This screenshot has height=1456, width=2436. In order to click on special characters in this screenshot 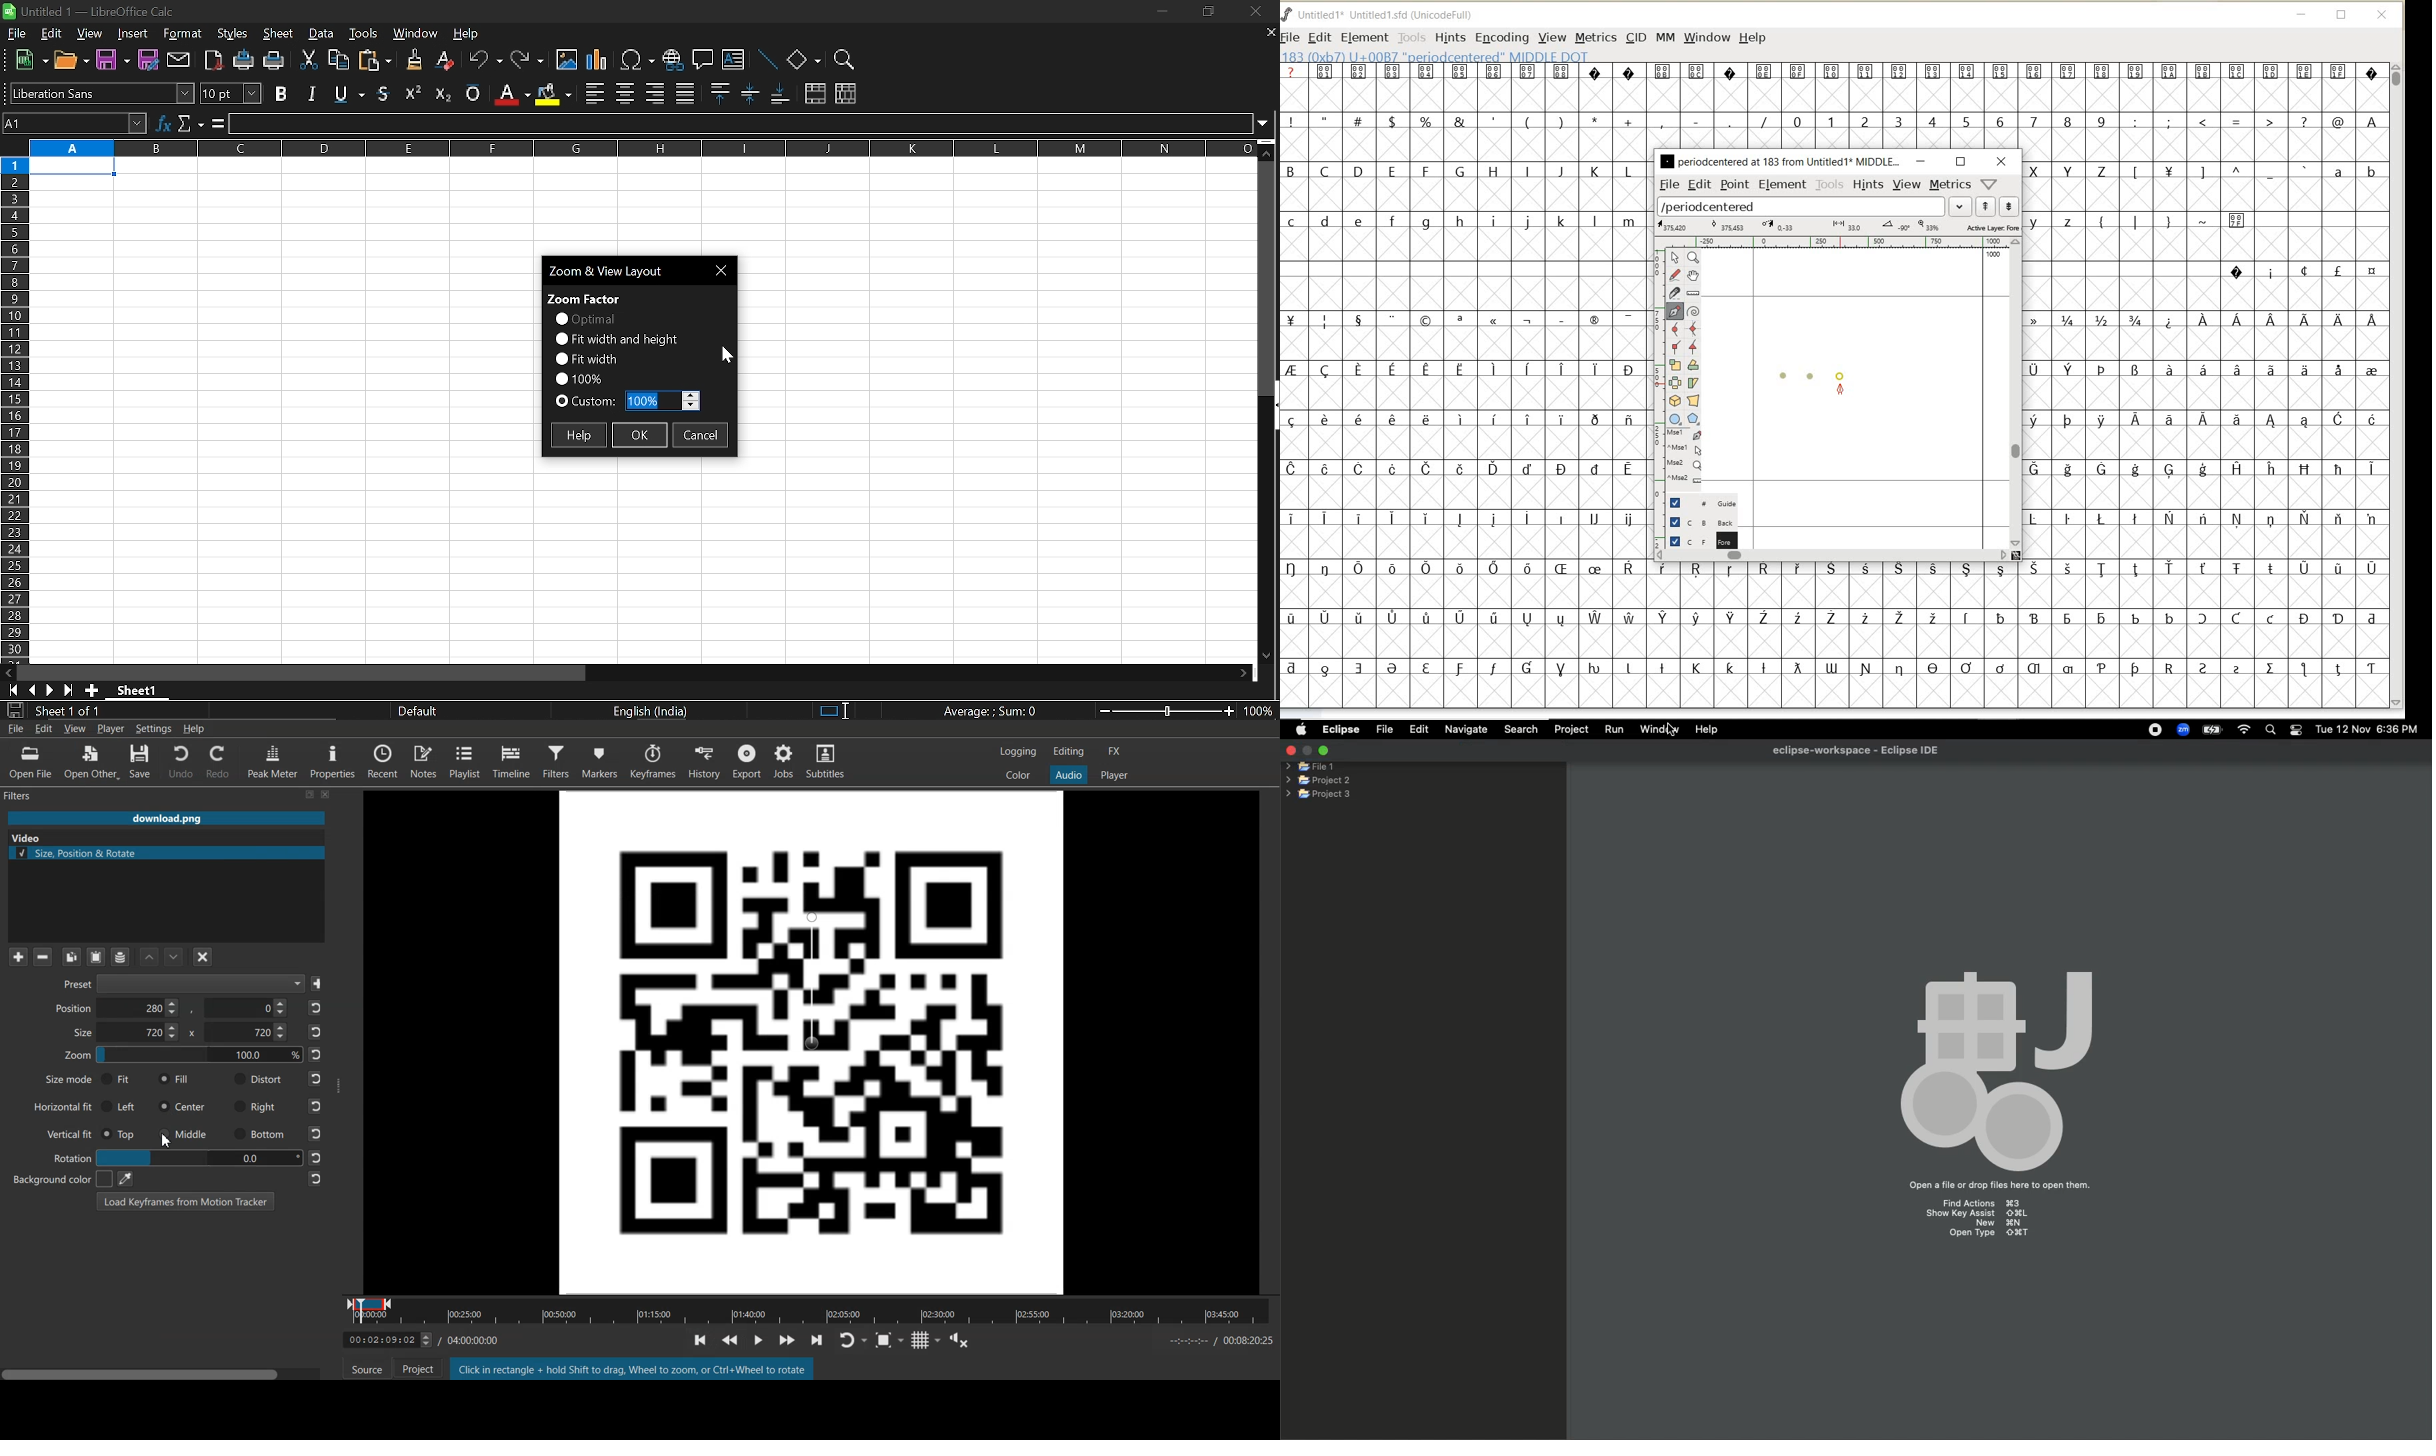, I will do `click(1526, 121)`.